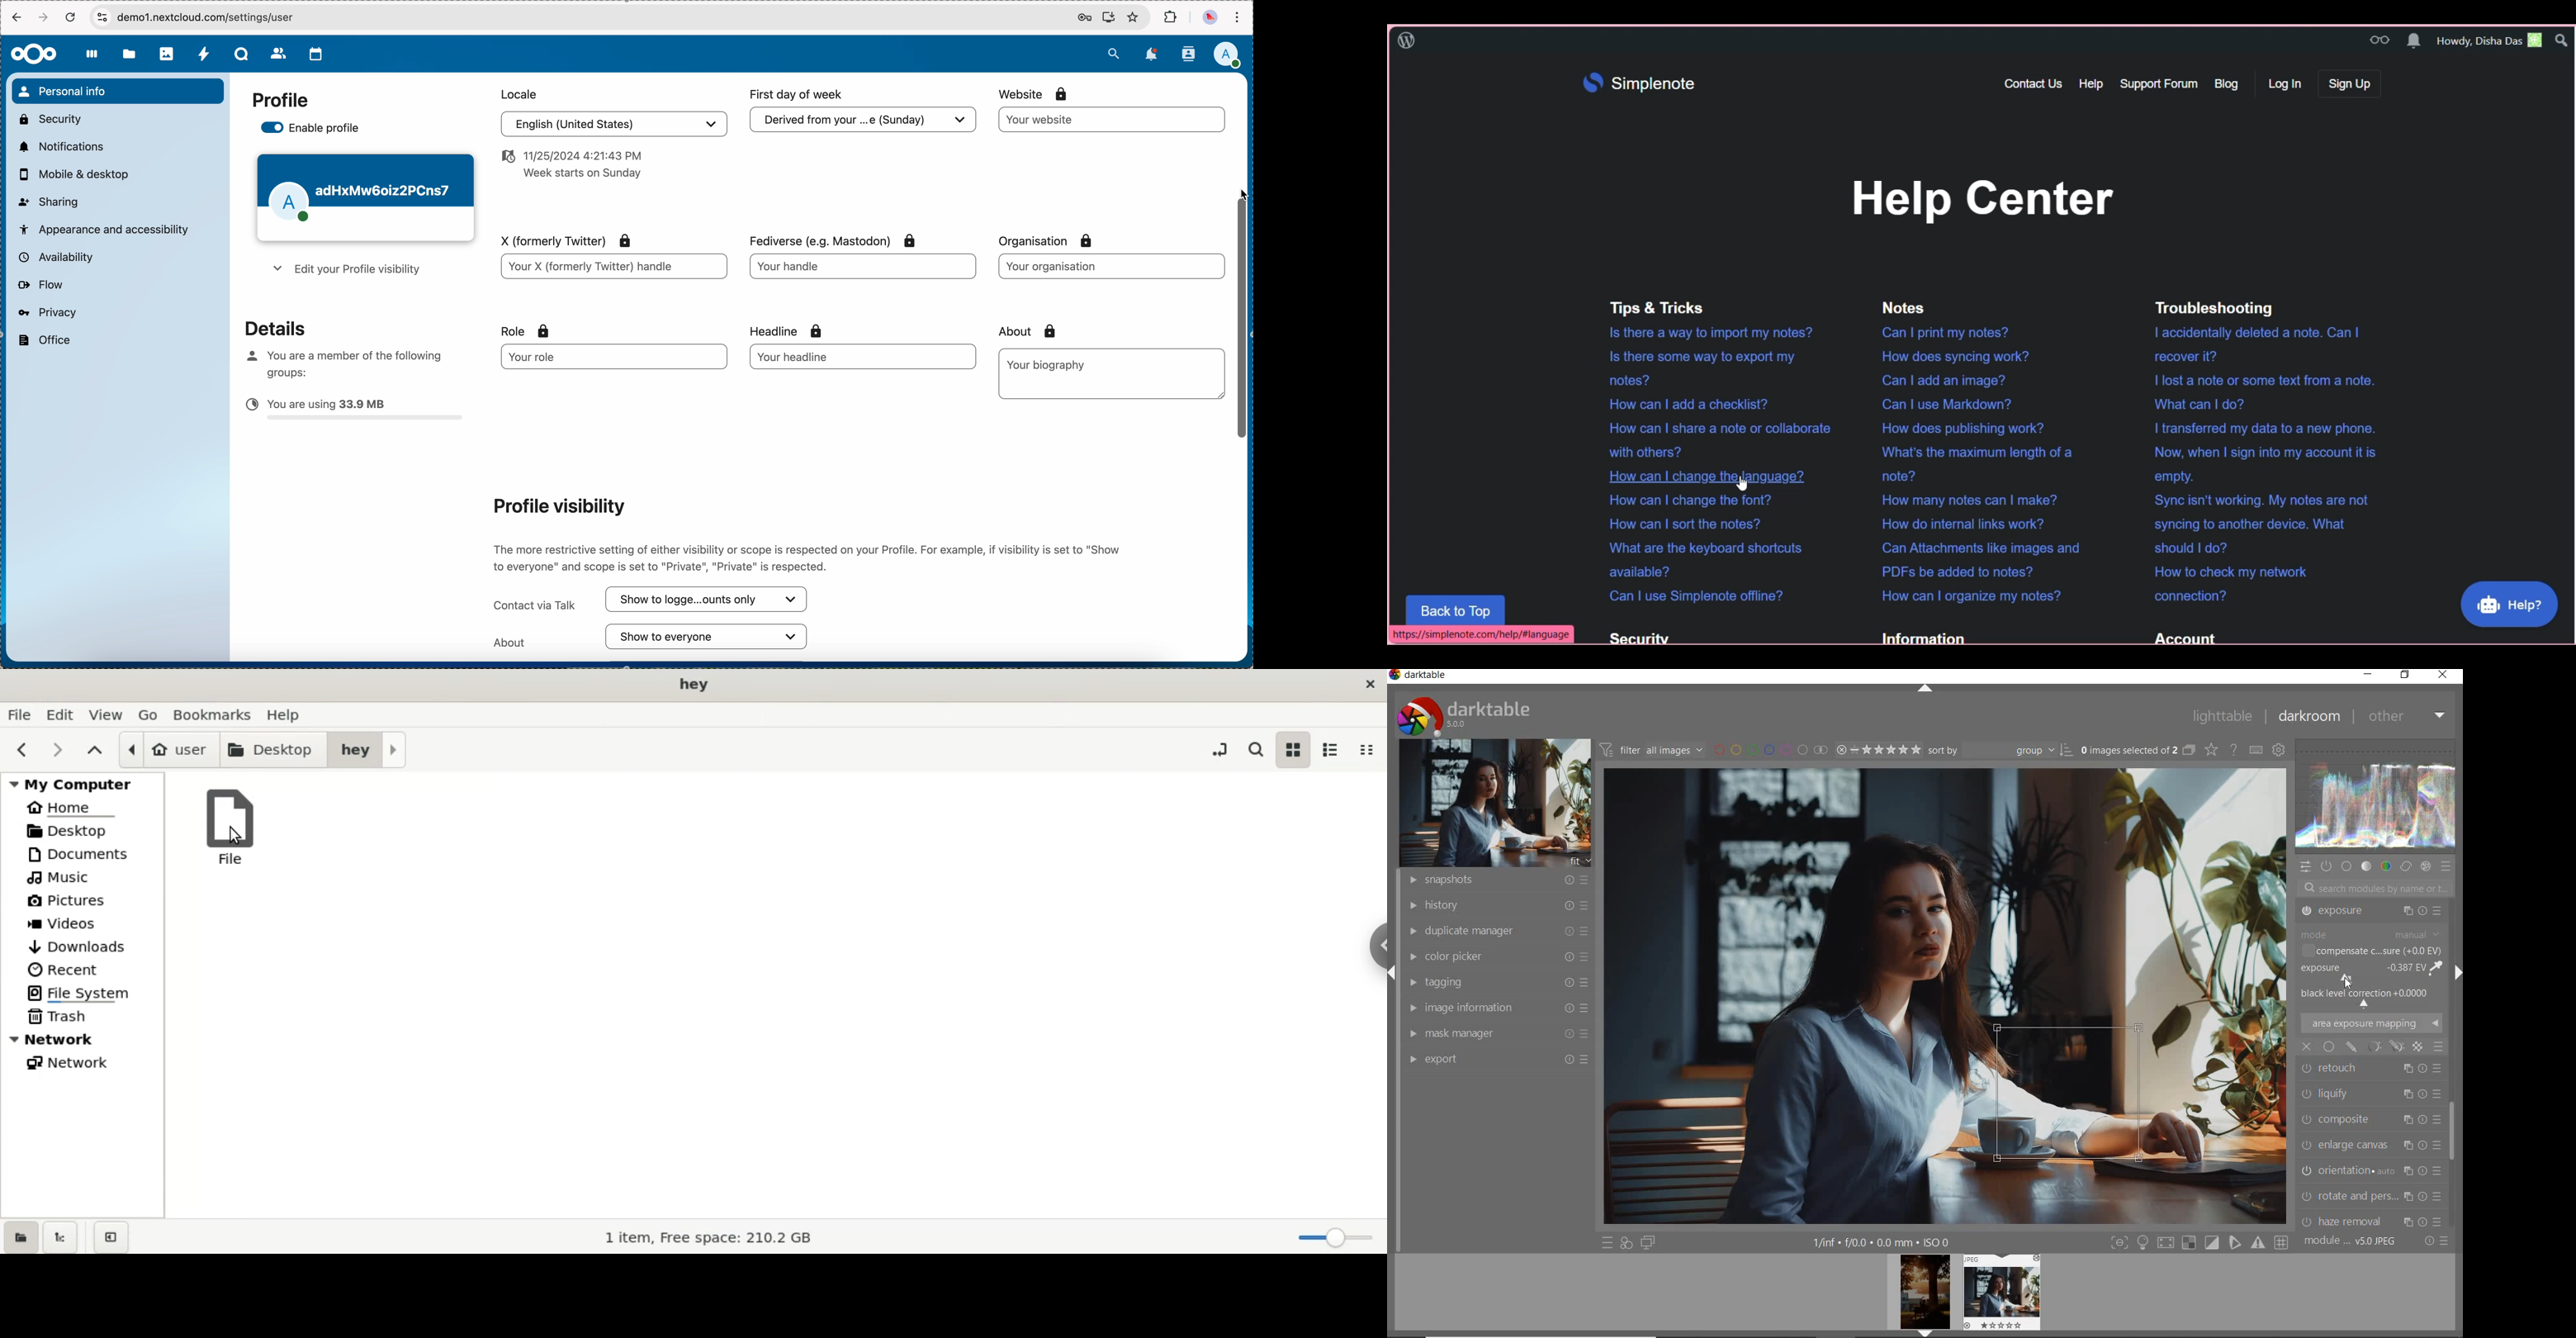  What do you see at coordinates (2370, 993) in the screenshot?
I see `RETOUCH` at bounding box center [2370, 993].